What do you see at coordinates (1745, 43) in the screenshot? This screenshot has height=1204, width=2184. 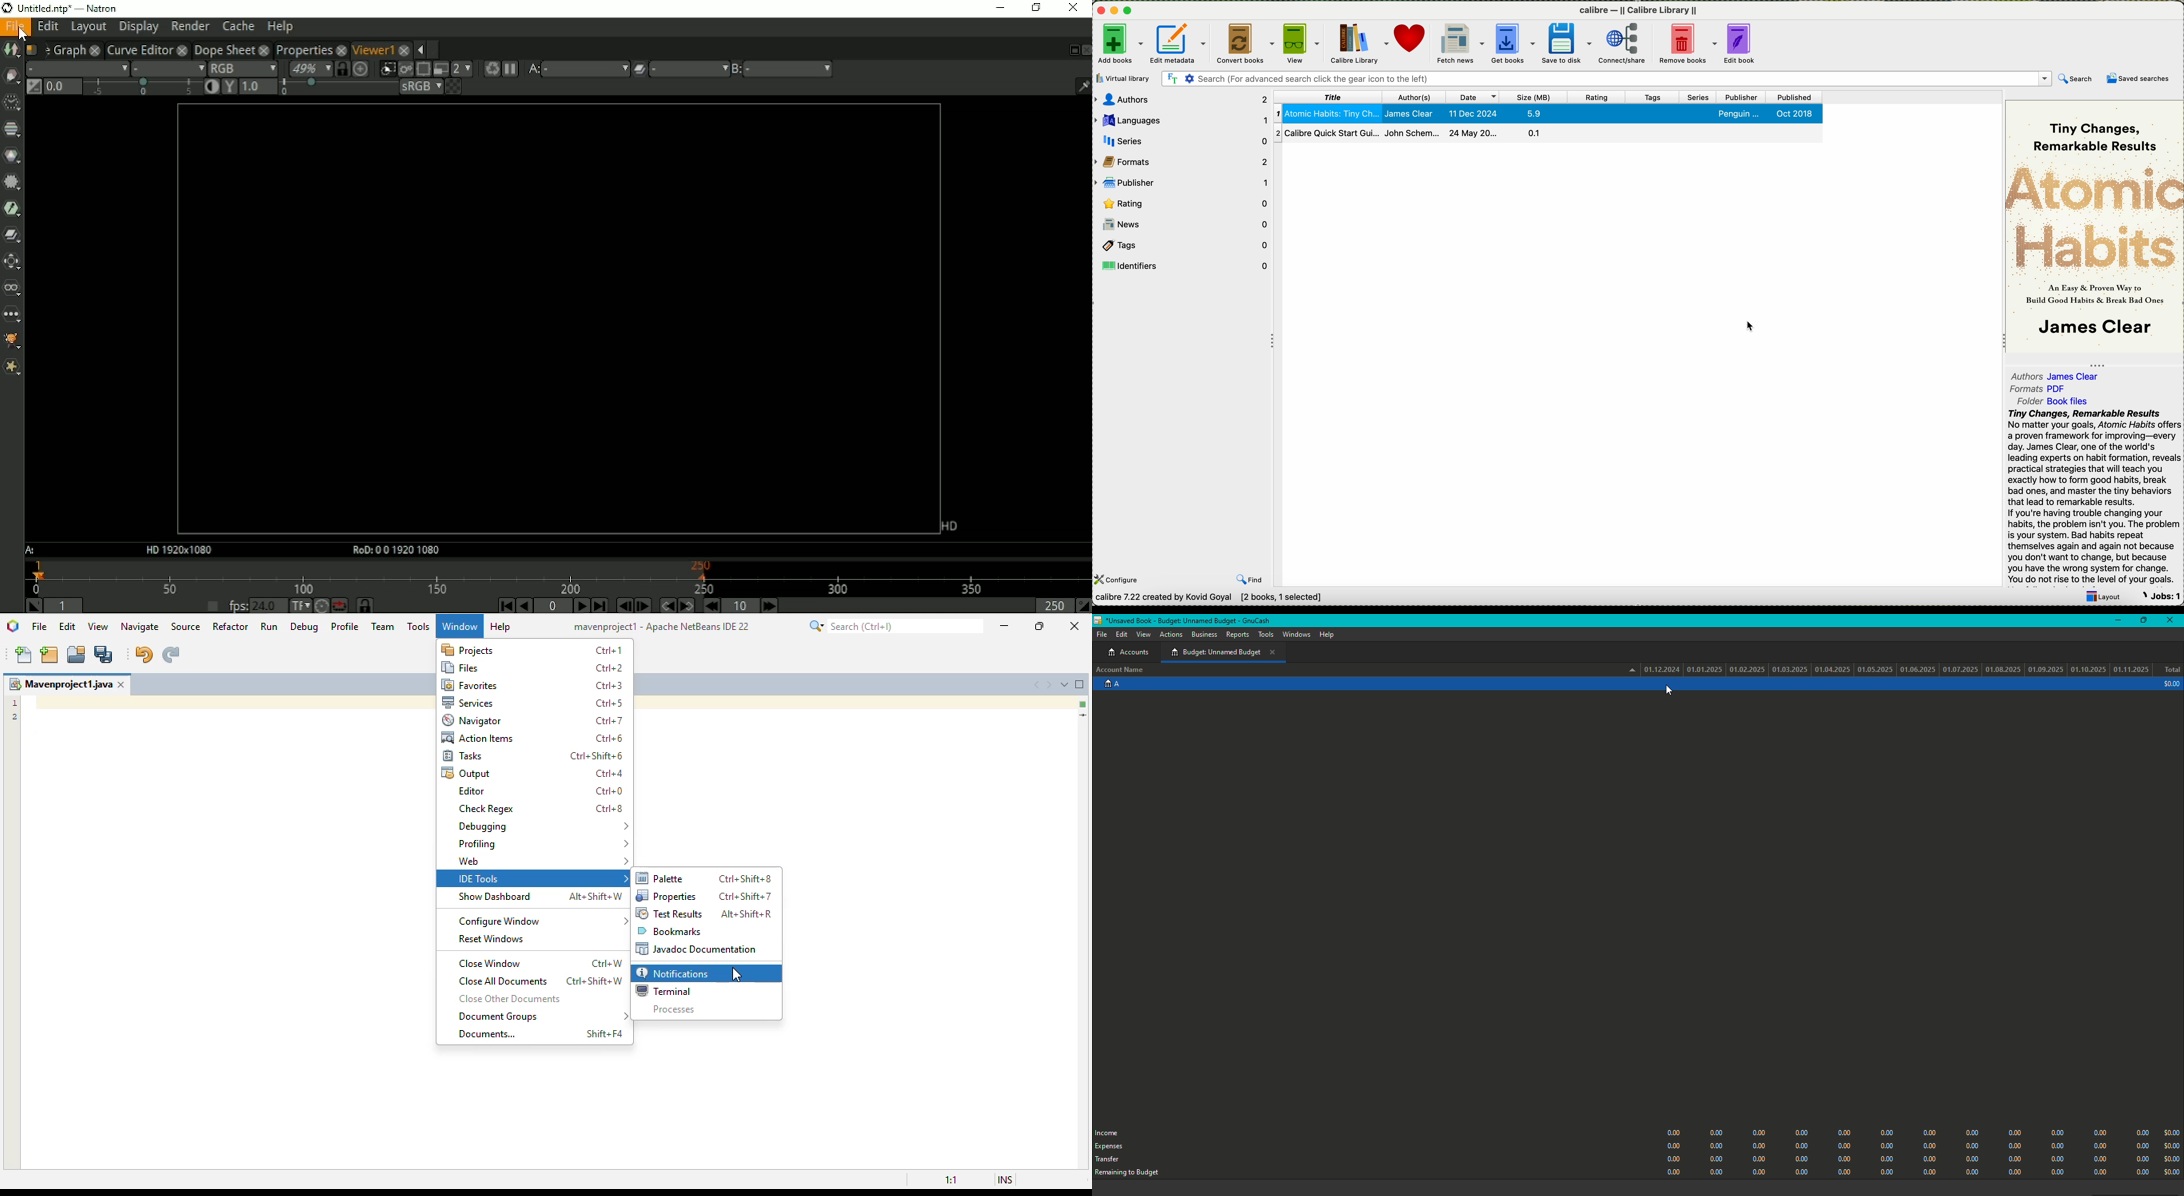 I see `edit book` at bounding box center [1745, 43].